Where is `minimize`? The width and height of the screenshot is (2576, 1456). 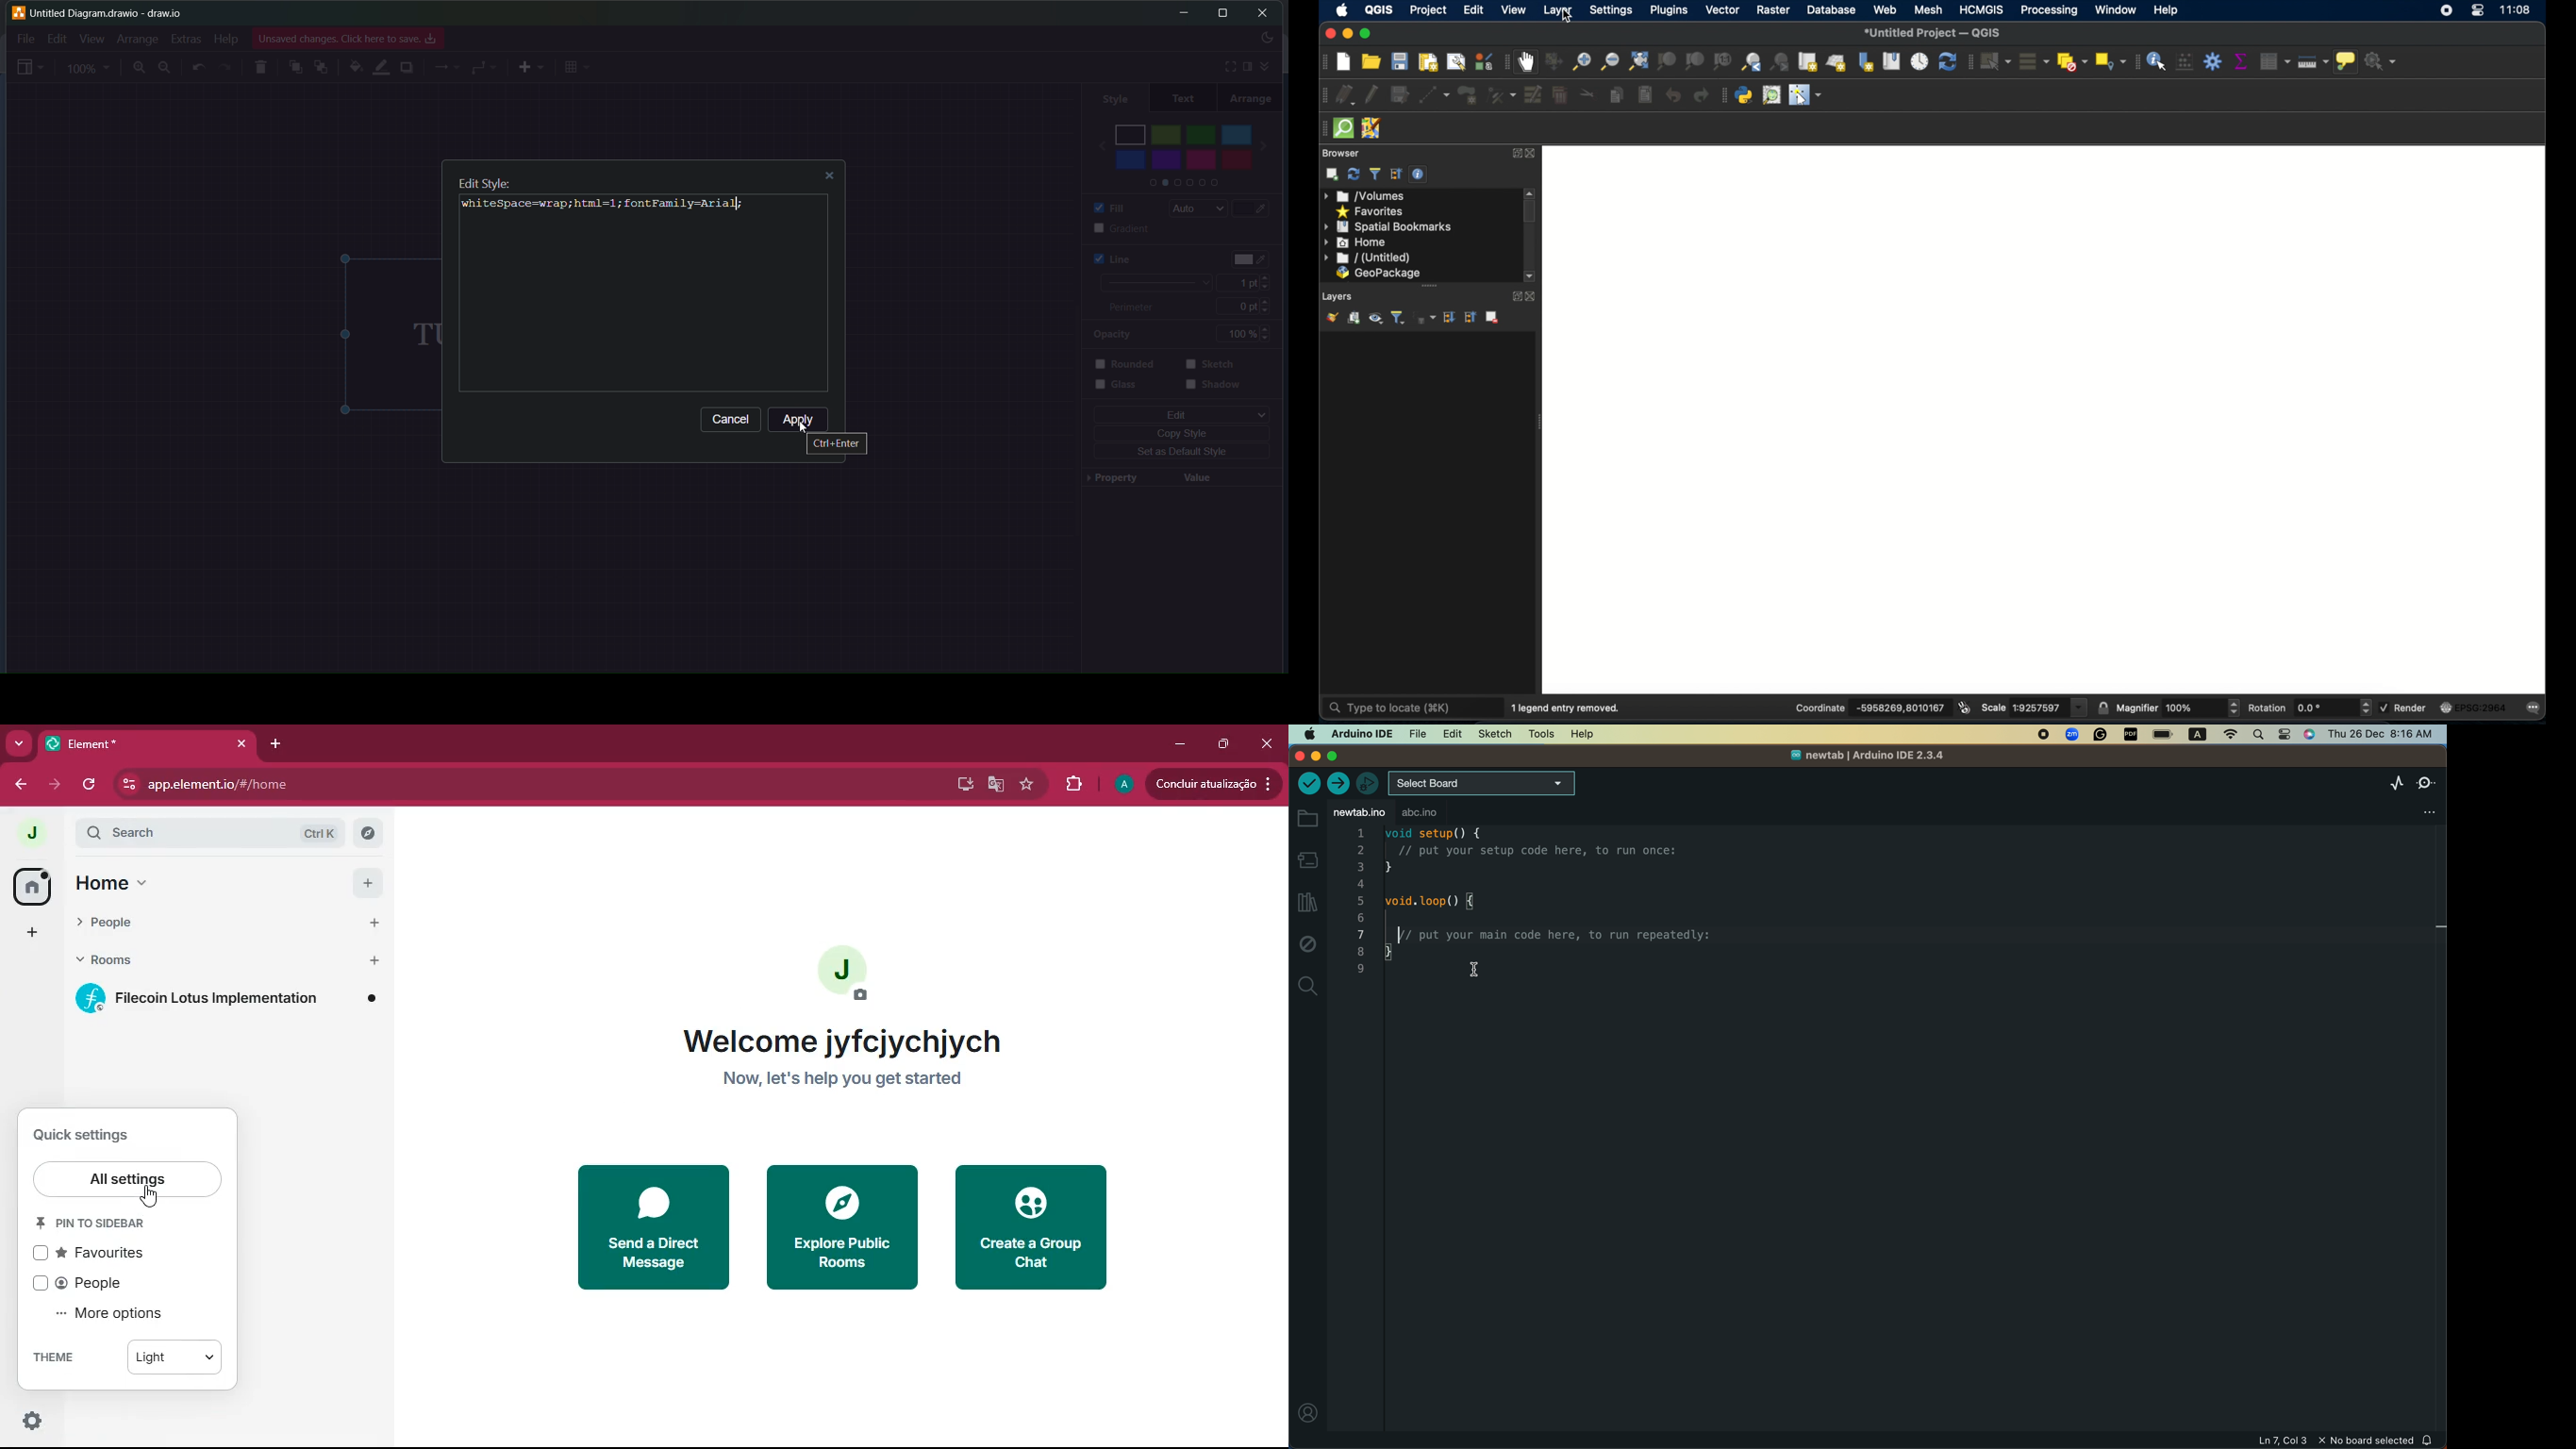
minimize is located at coordinates (1347, 34).